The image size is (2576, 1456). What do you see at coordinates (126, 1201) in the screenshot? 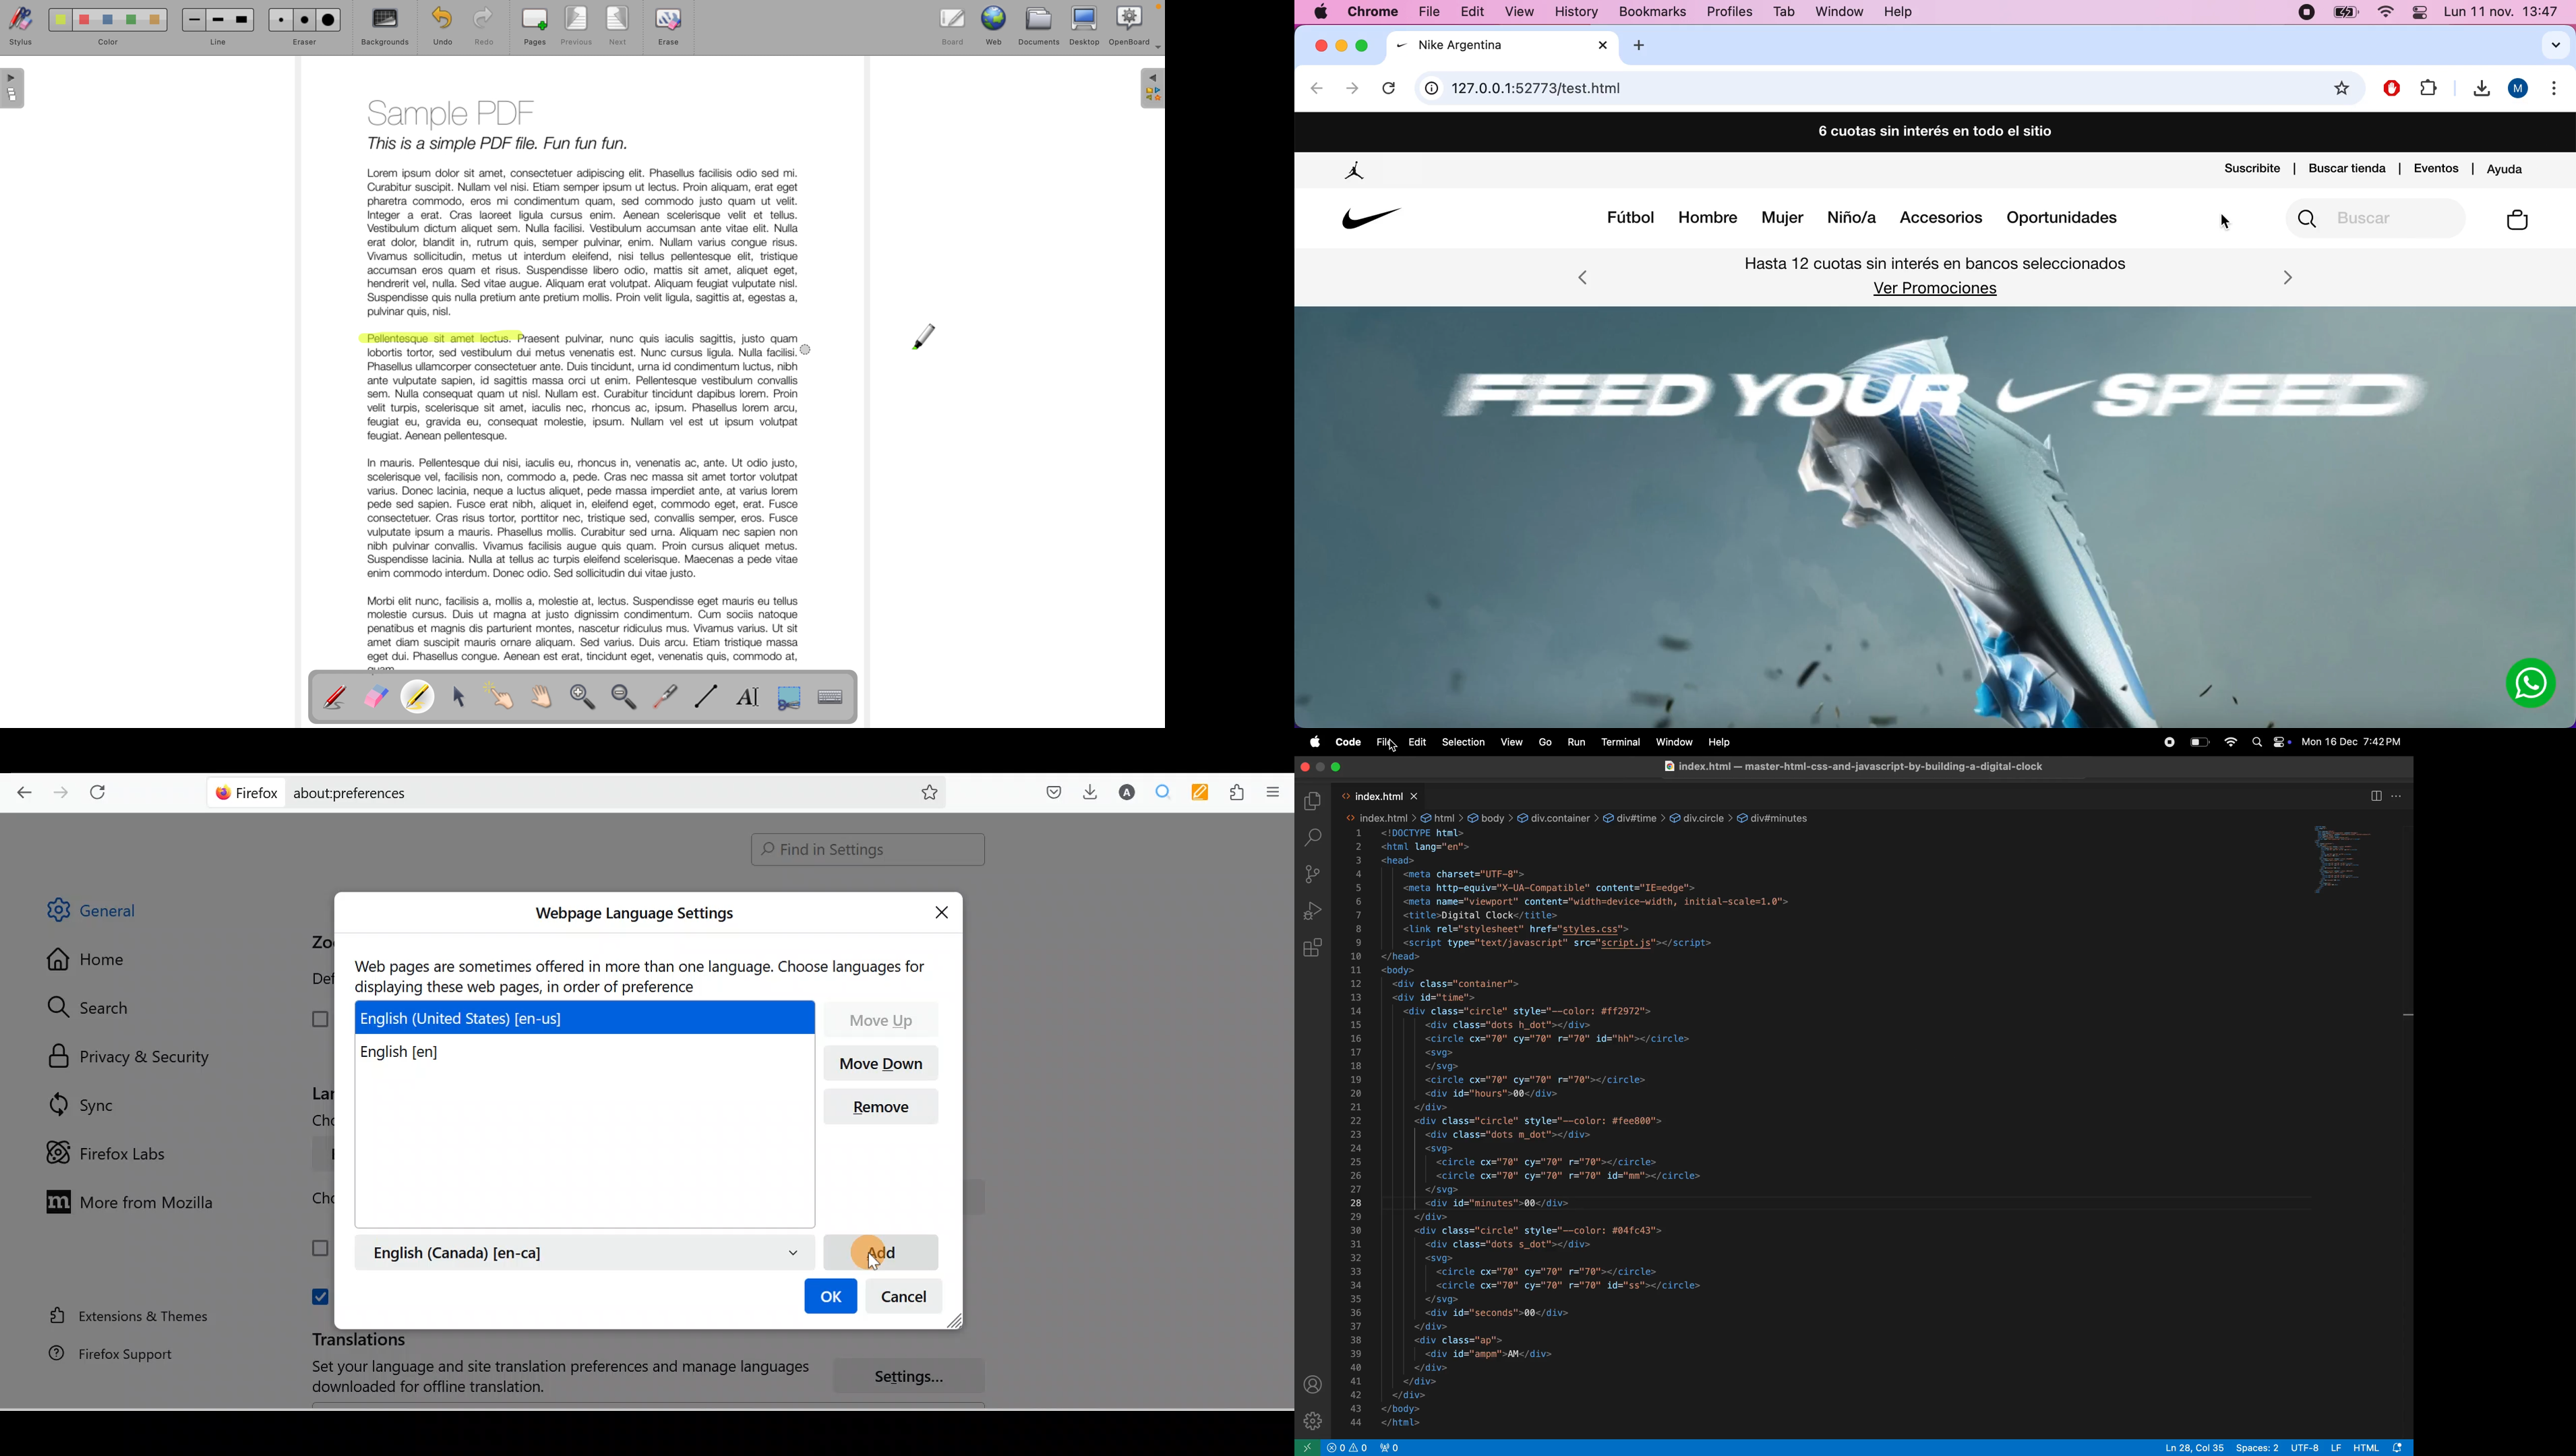
I see `More from Mozilla` at bounding box center [126, 1201].